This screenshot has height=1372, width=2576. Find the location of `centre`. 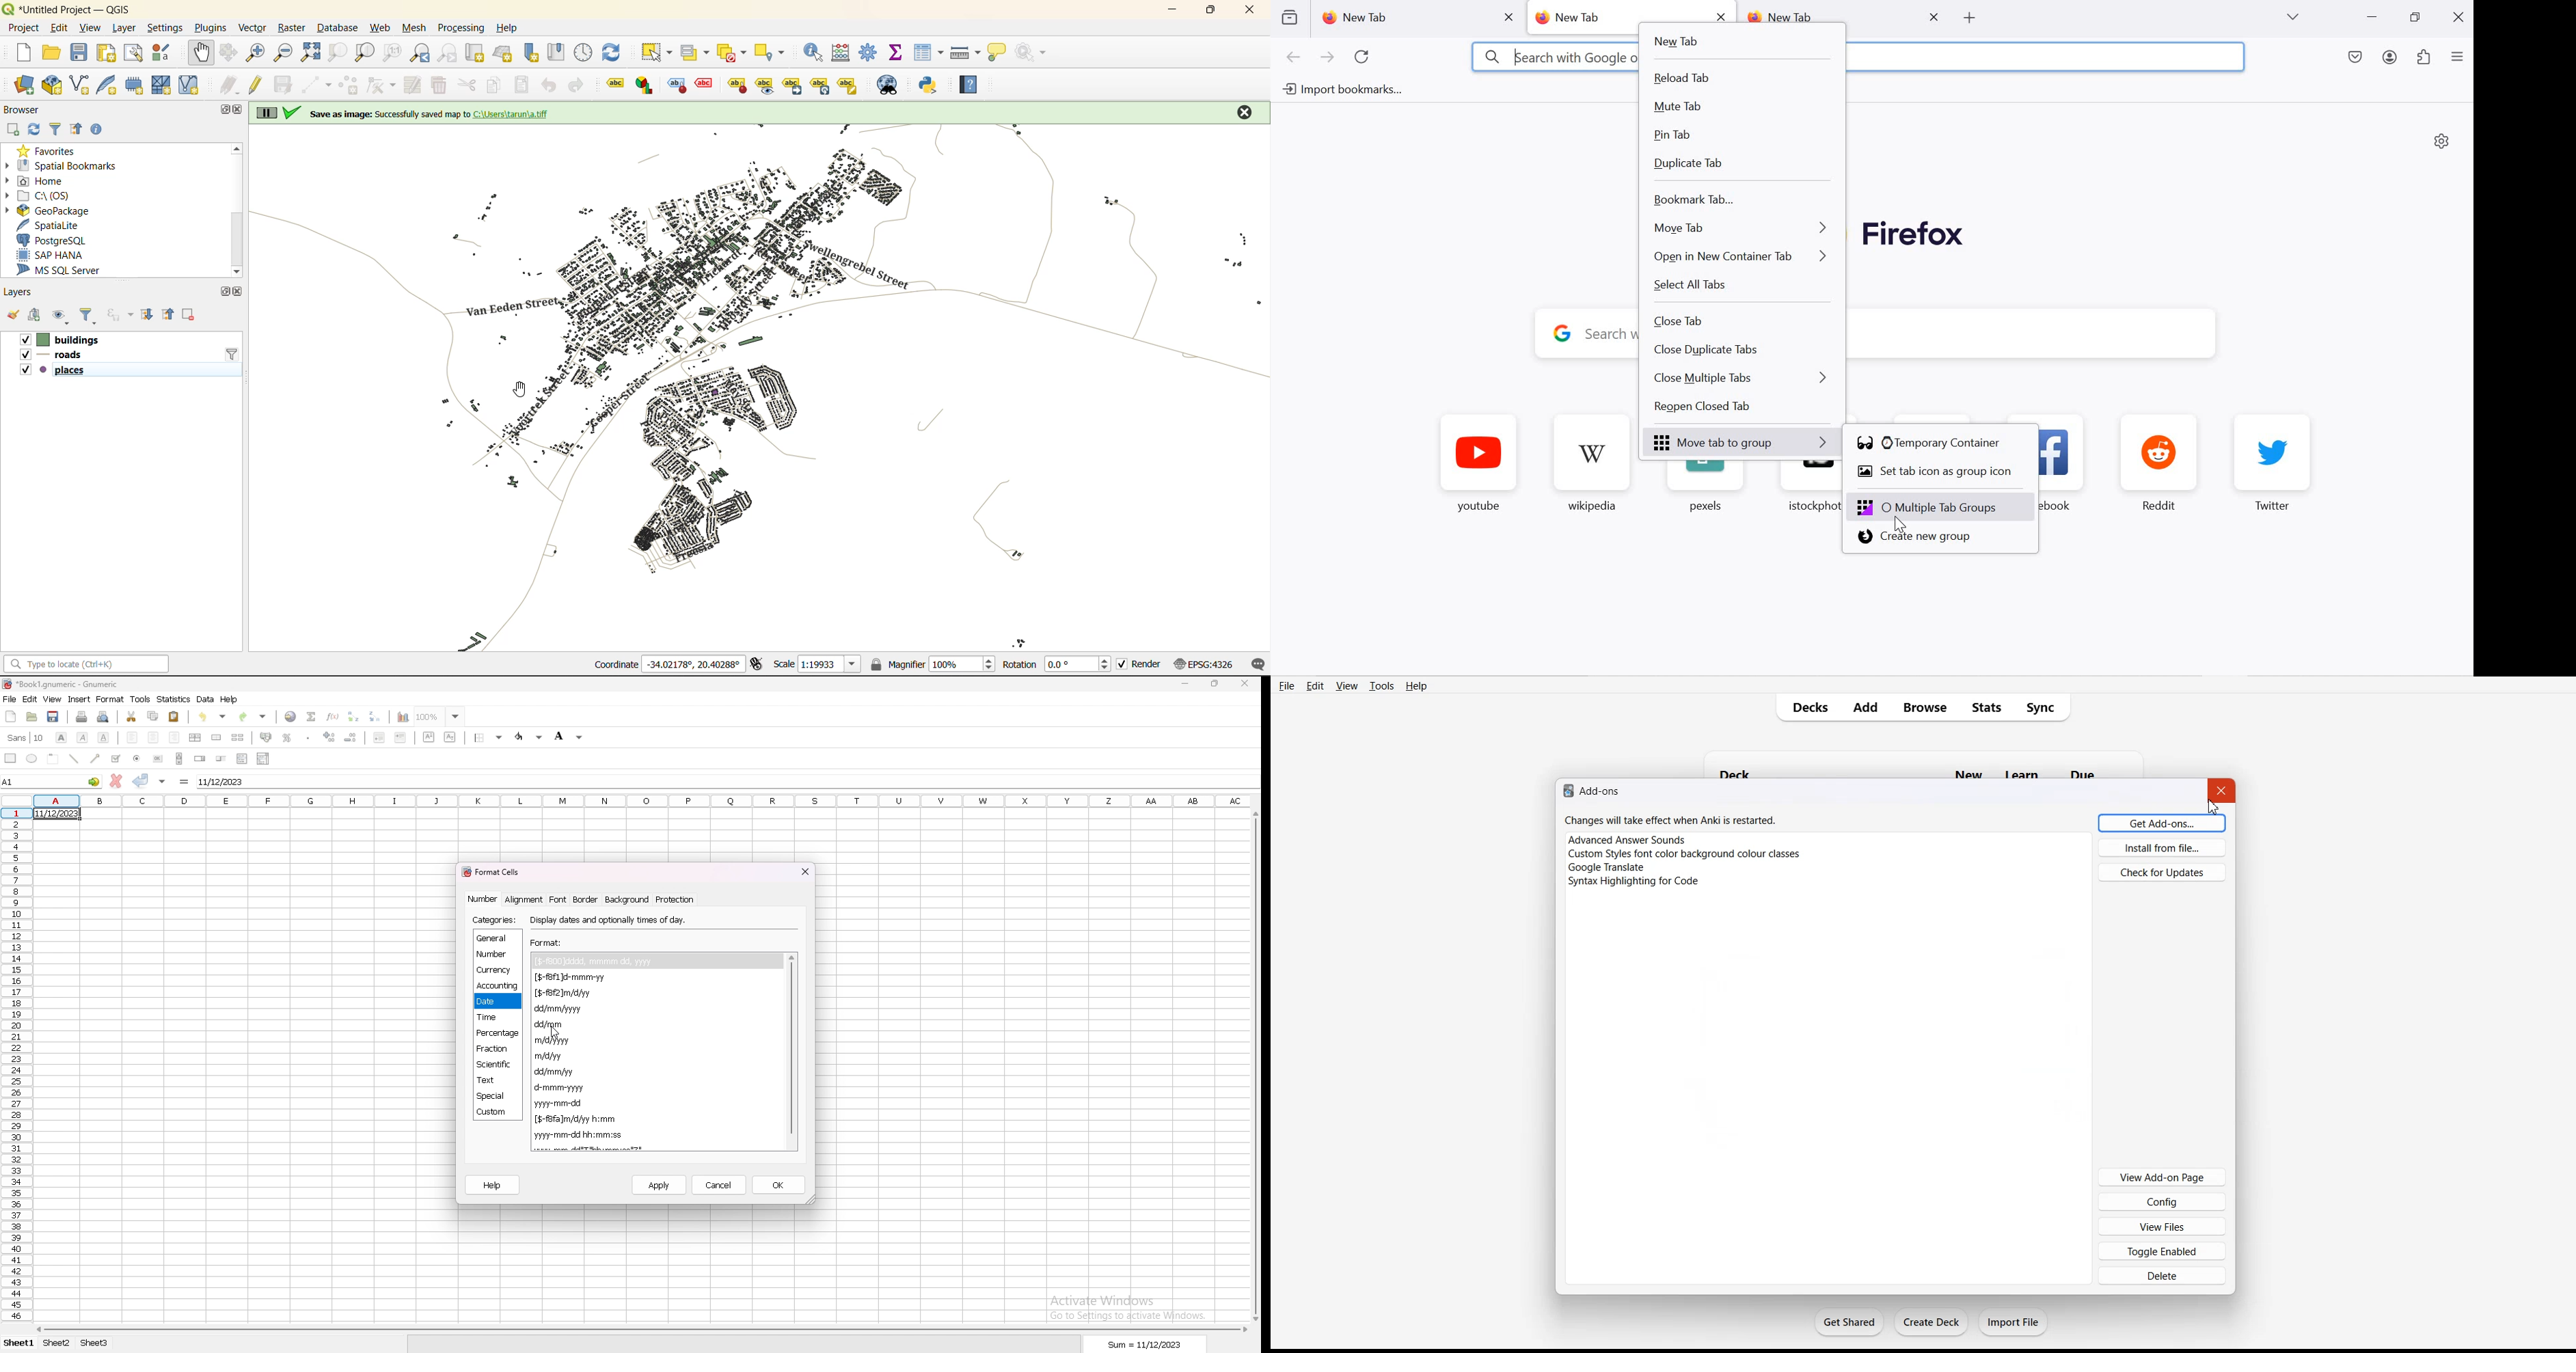

centre is located at coordinates (153, 737).